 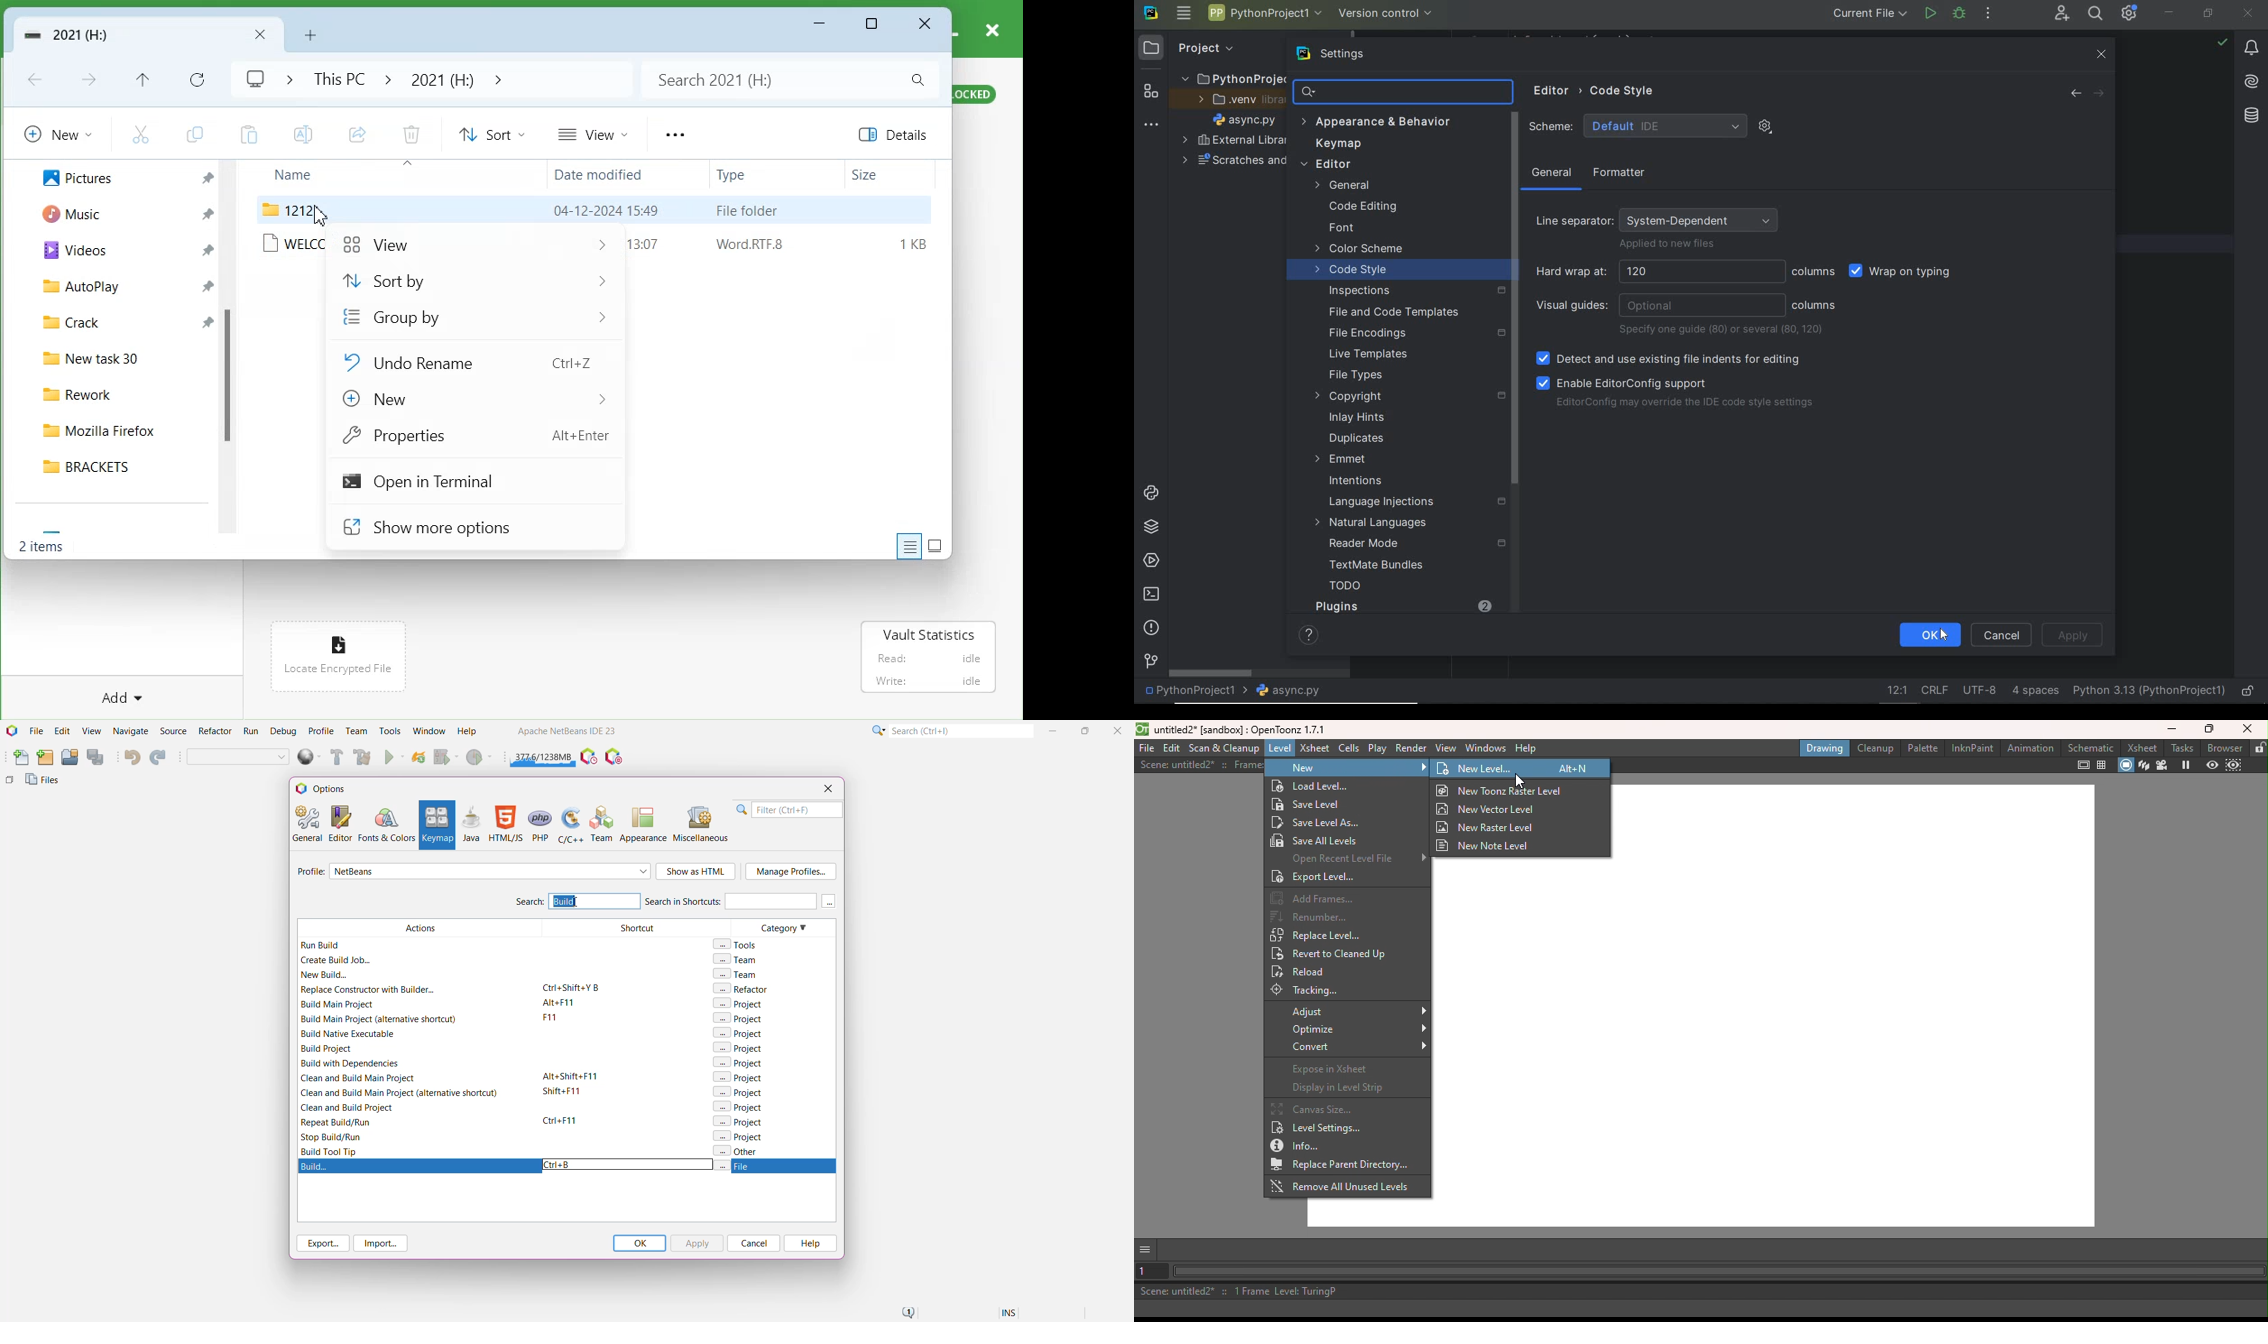 I want to click on Display item by using large thumbnail, so click(x=936, y=546).